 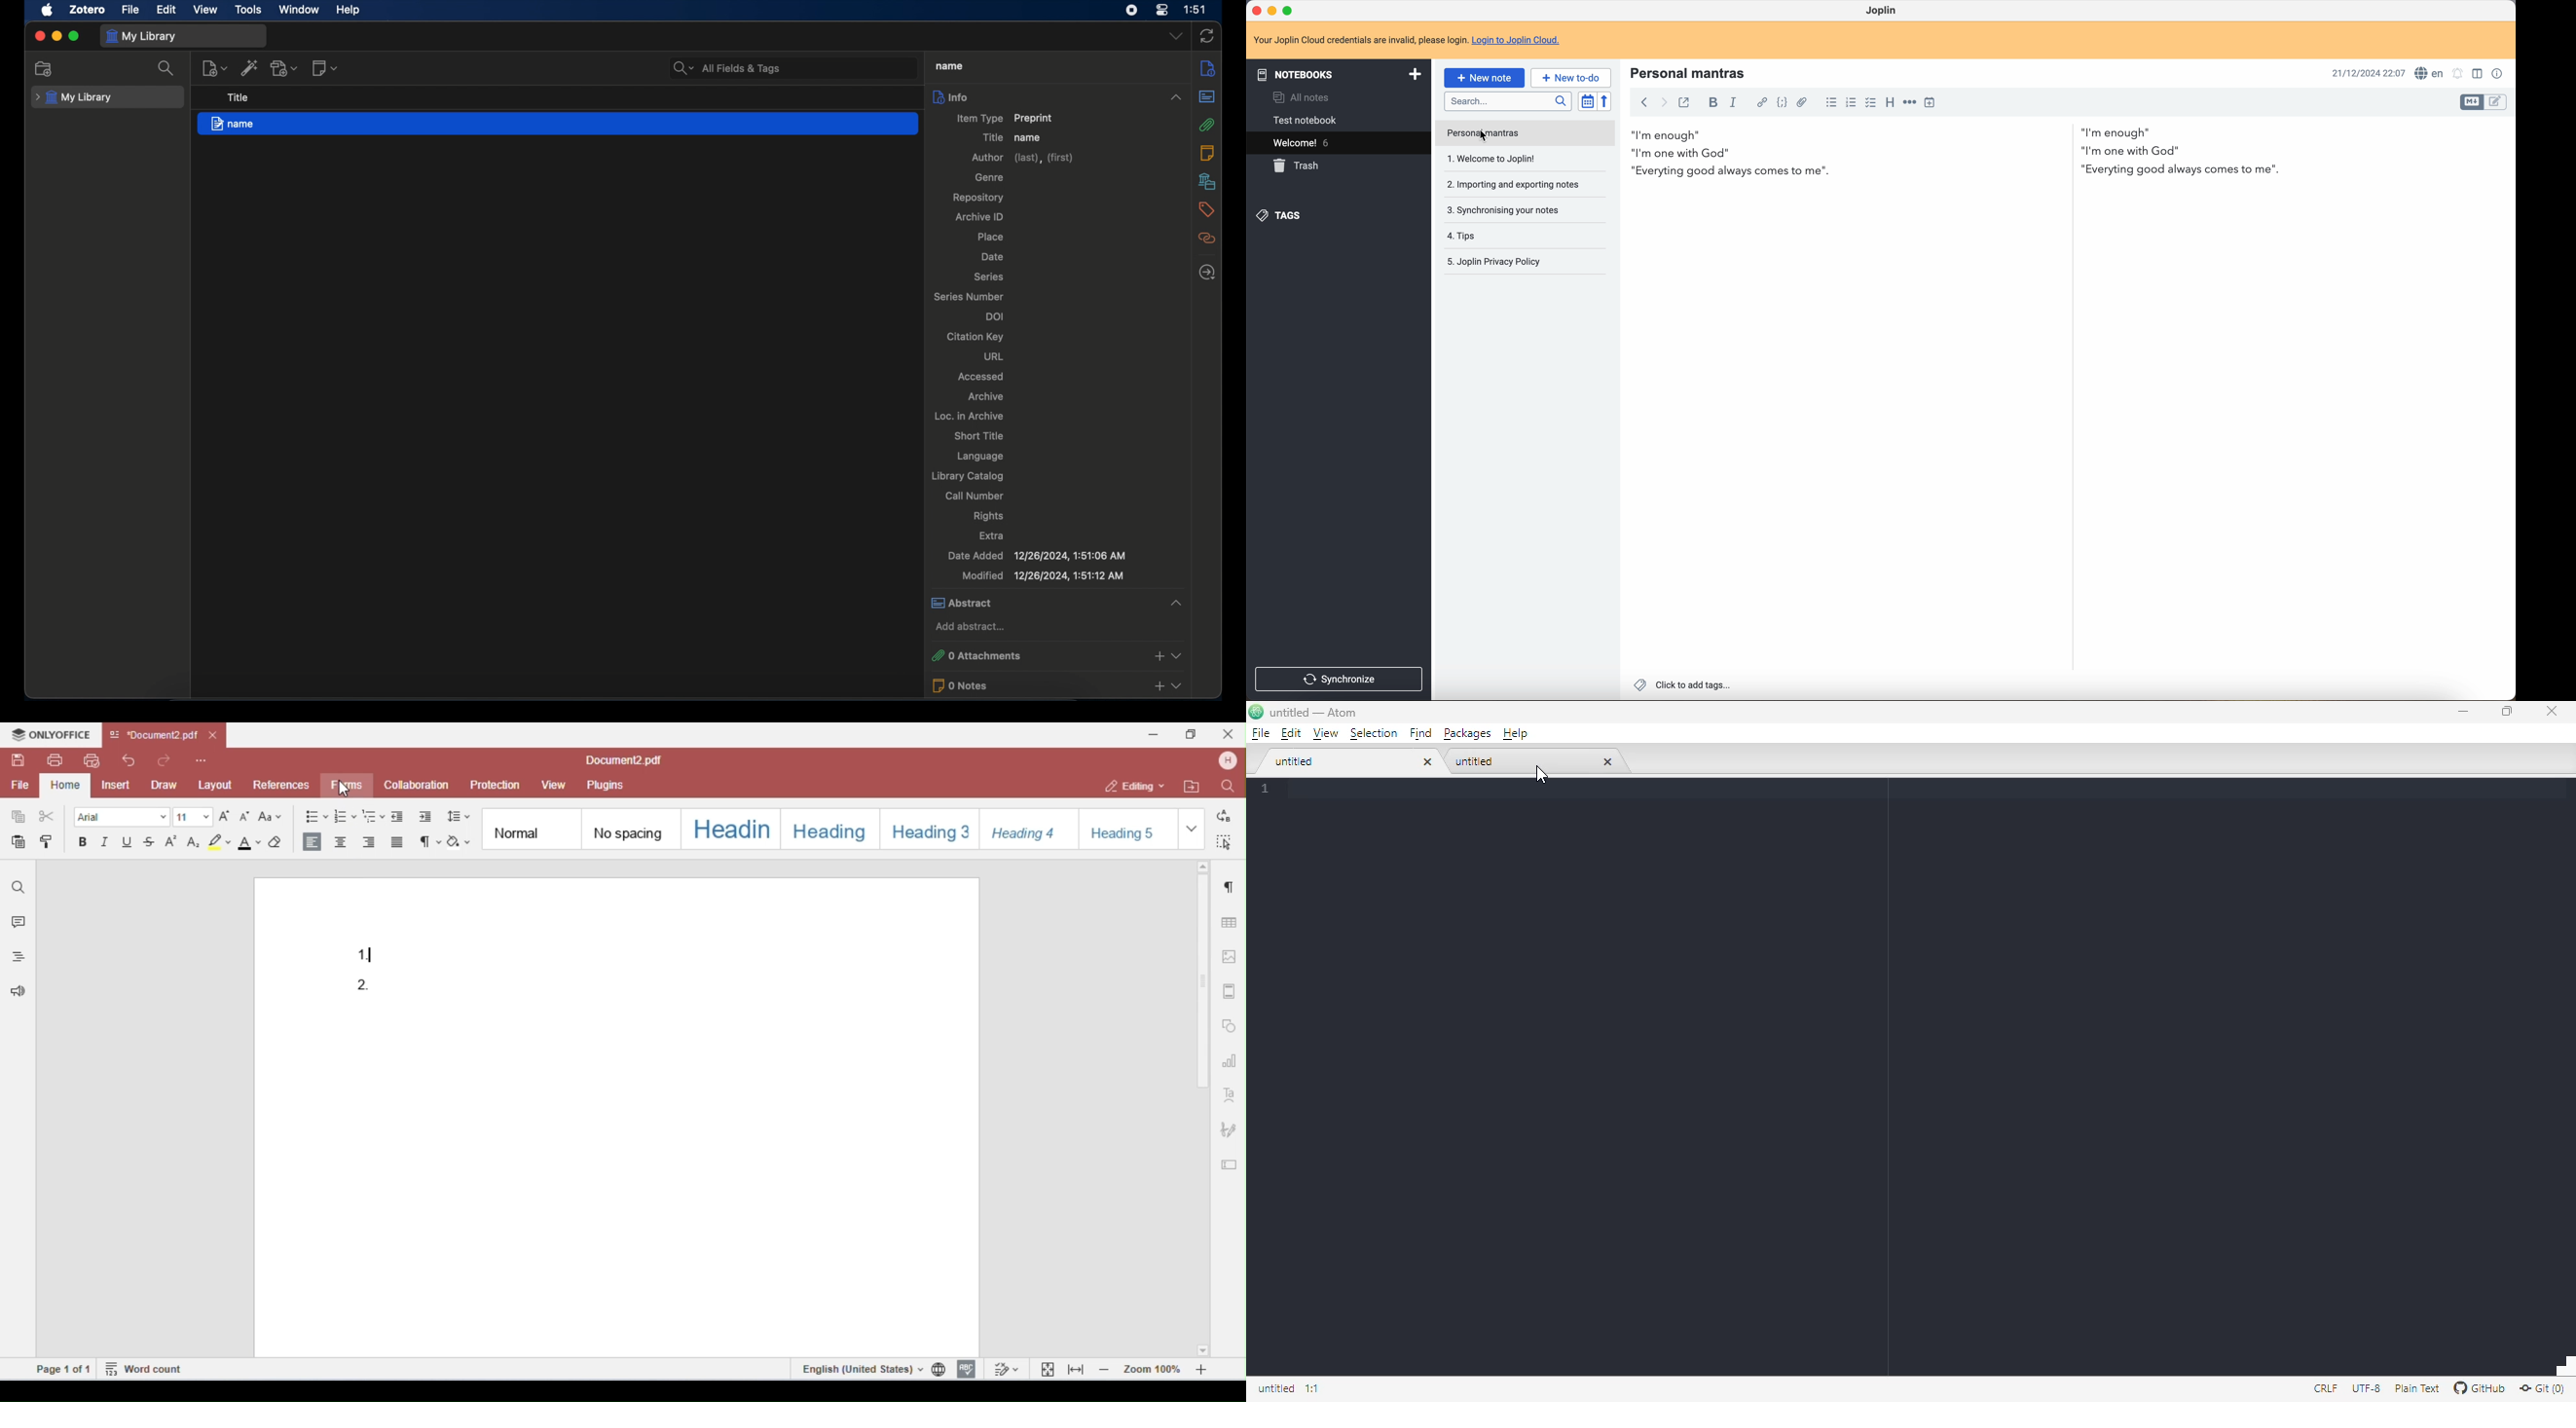 What do you see at coordinates (1298, 166) in the screenshot?
I see `trash` at bounding box center [1298, 166].